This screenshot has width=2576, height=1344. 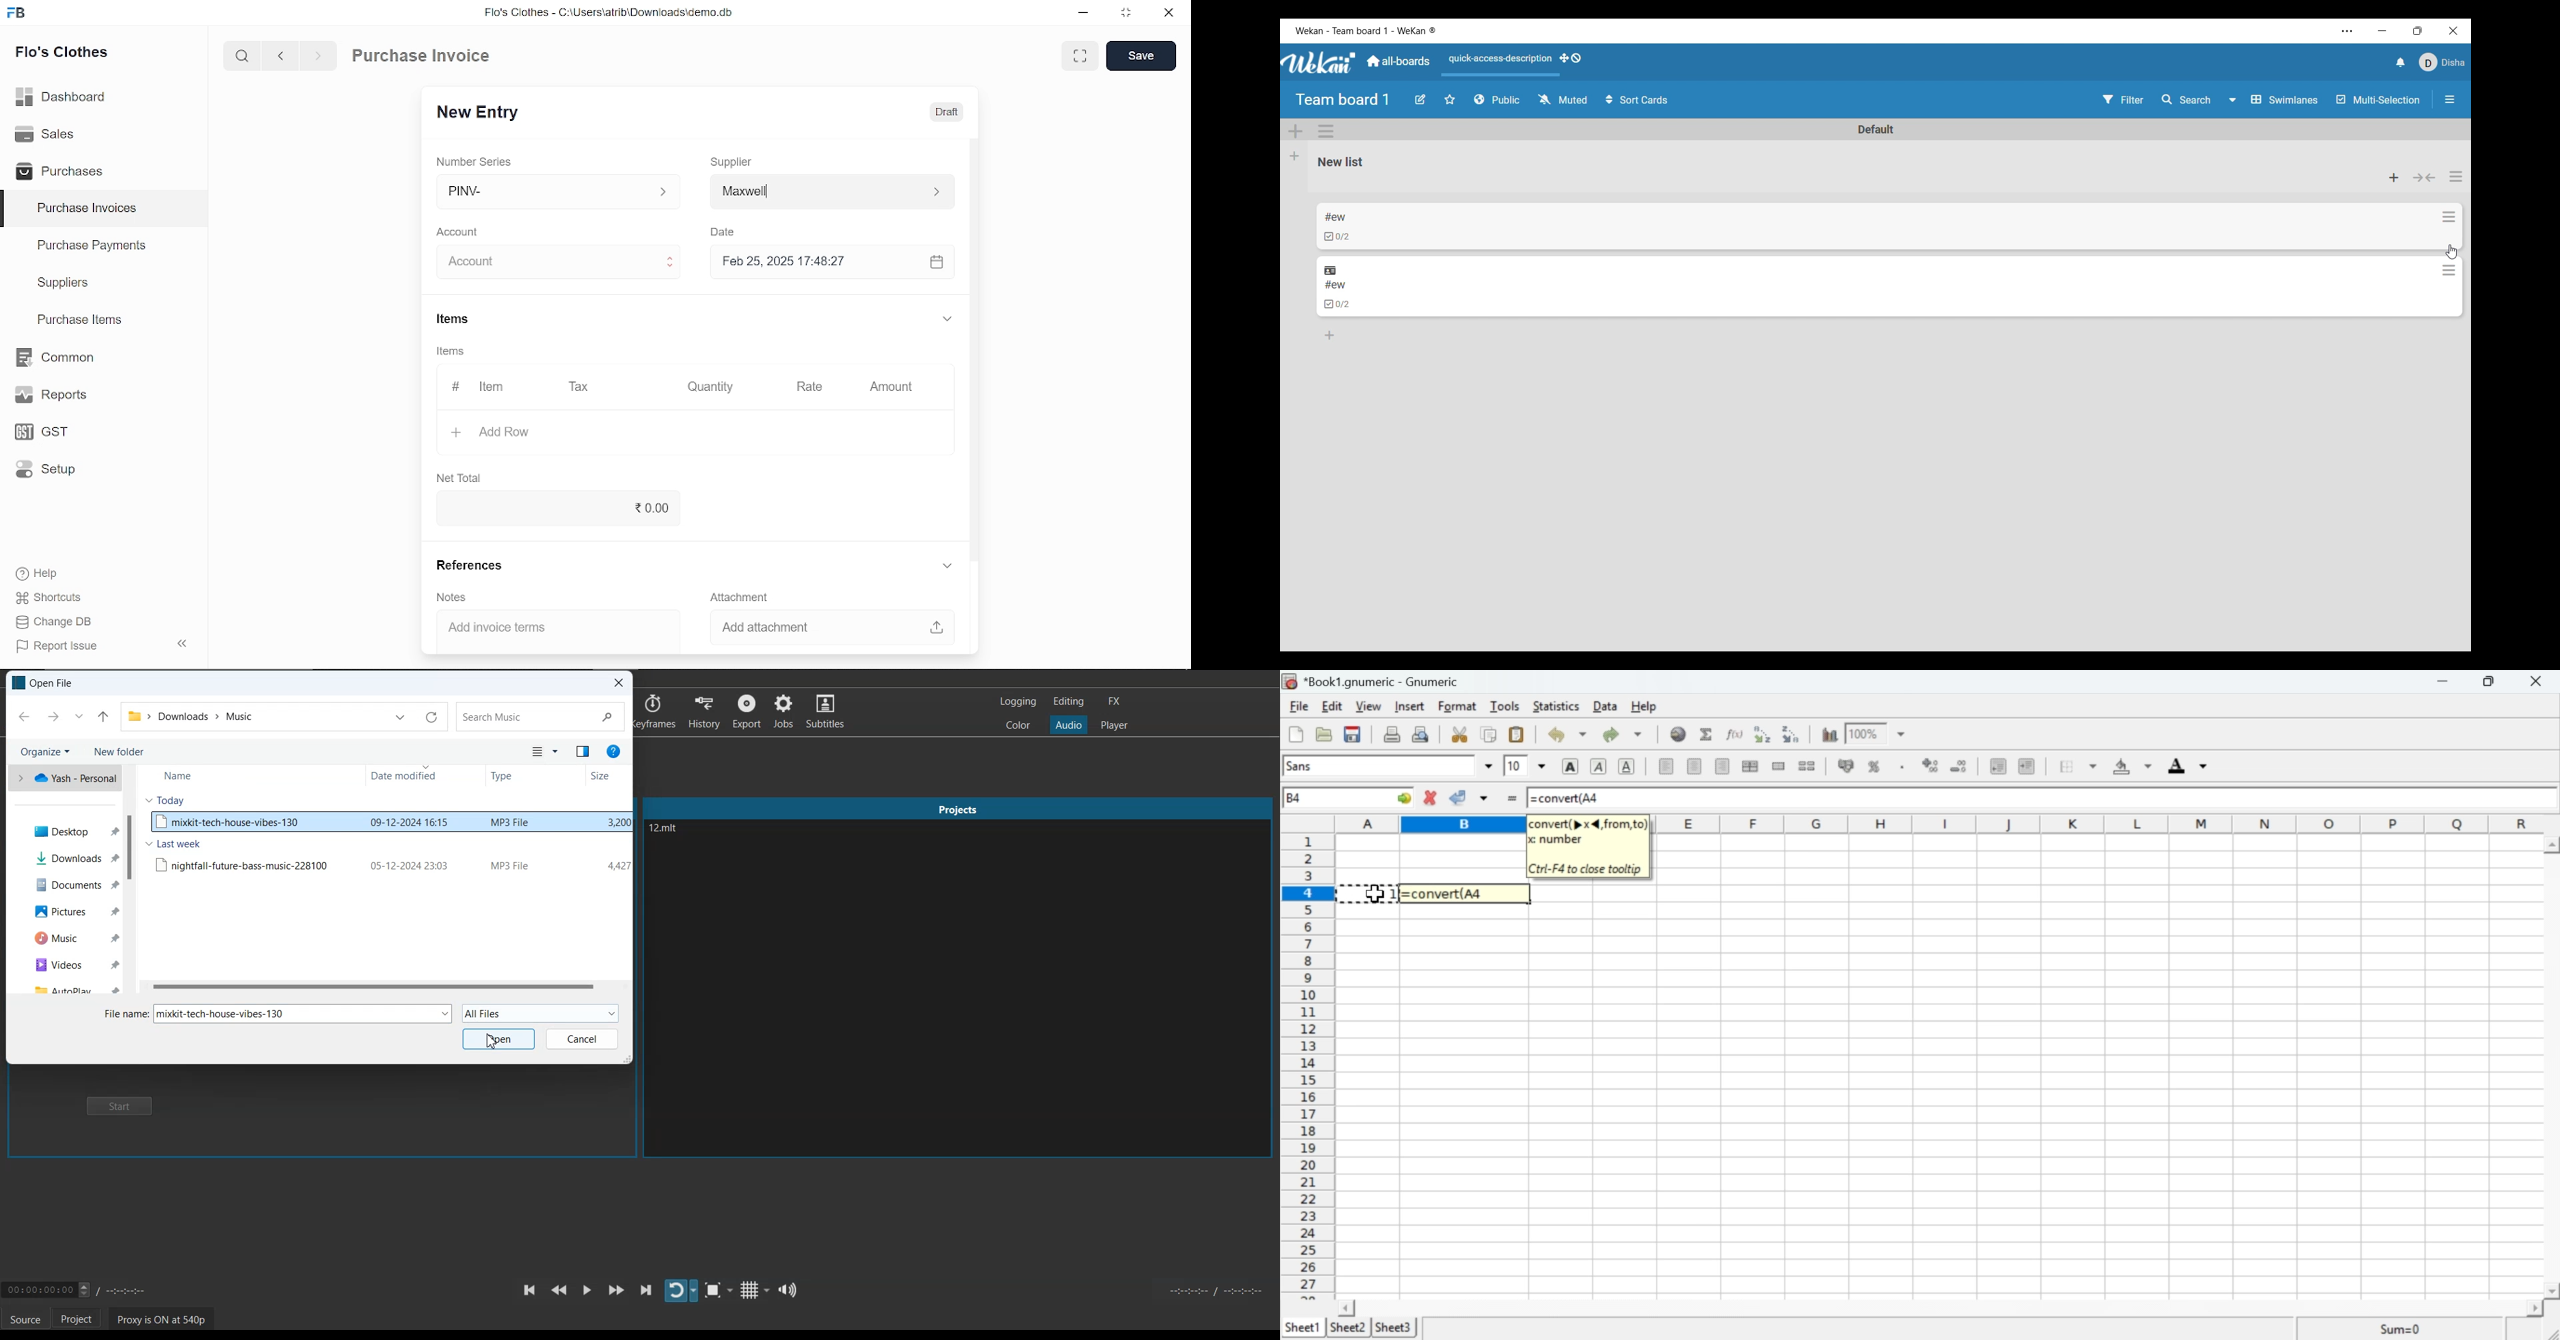 What do you see at coordinates (560, 192) in the screenshot?
I see `PINV- >` at bounding box center [560, 192].